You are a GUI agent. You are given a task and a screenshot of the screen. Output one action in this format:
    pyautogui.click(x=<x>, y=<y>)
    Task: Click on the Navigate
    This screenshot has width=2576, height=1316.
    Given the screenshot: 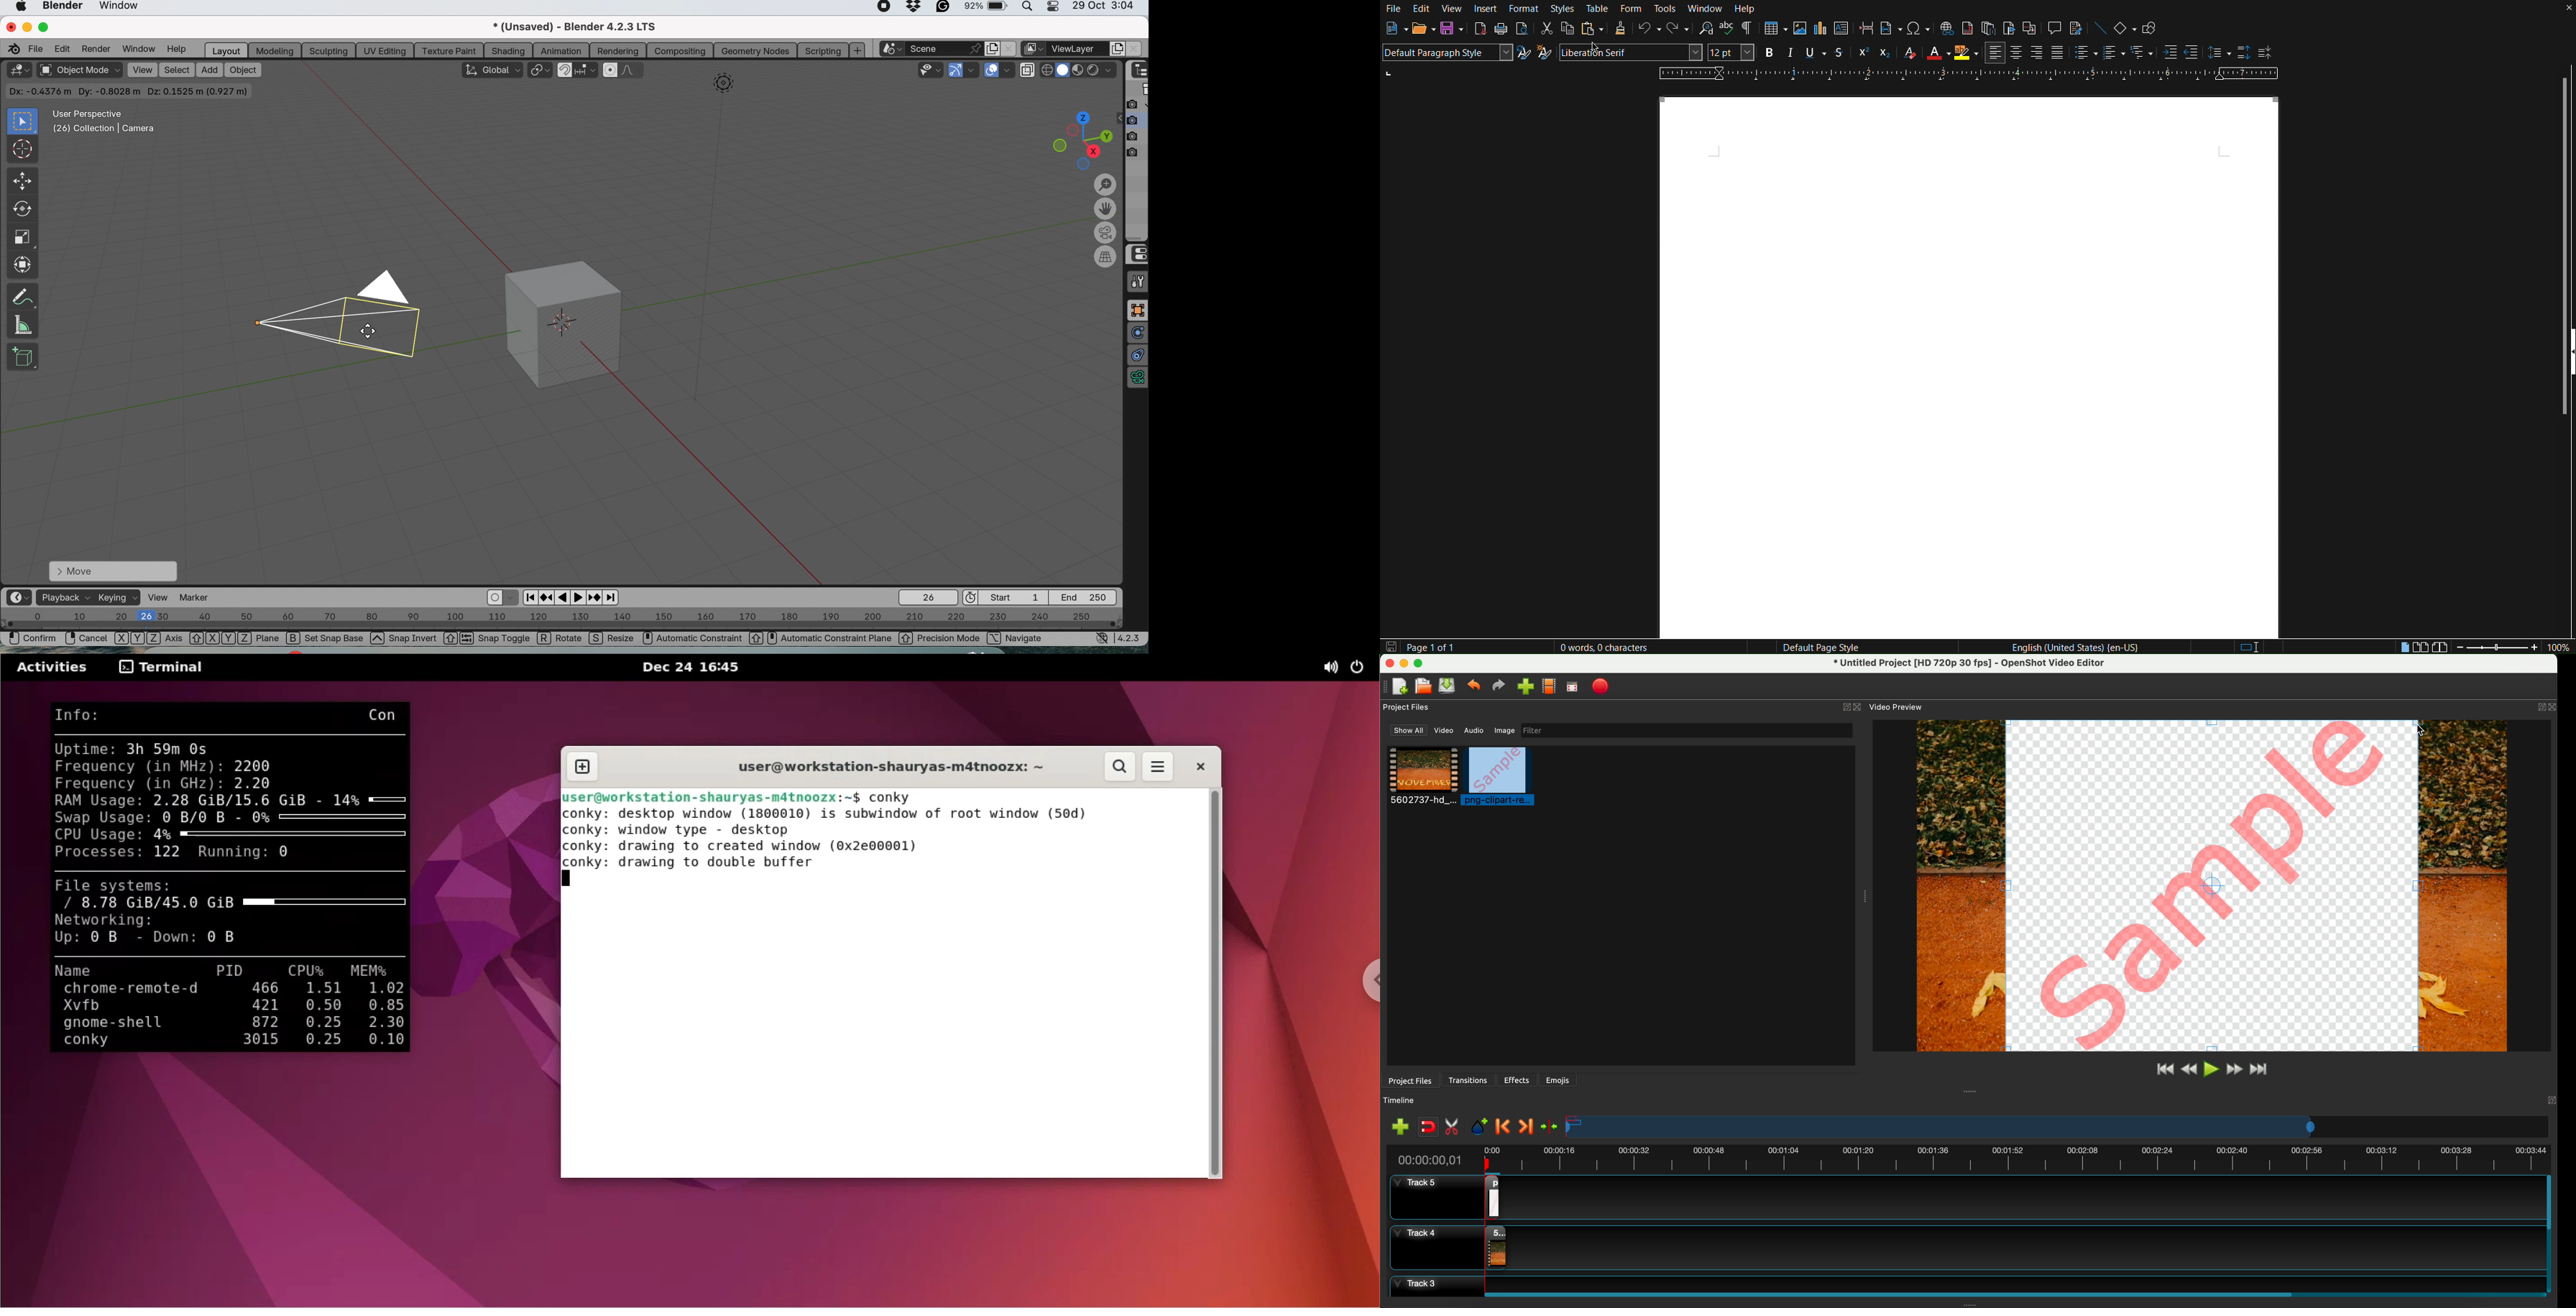 What is the action you would take?
    pyautogui.click(x=1025, y=638)
    